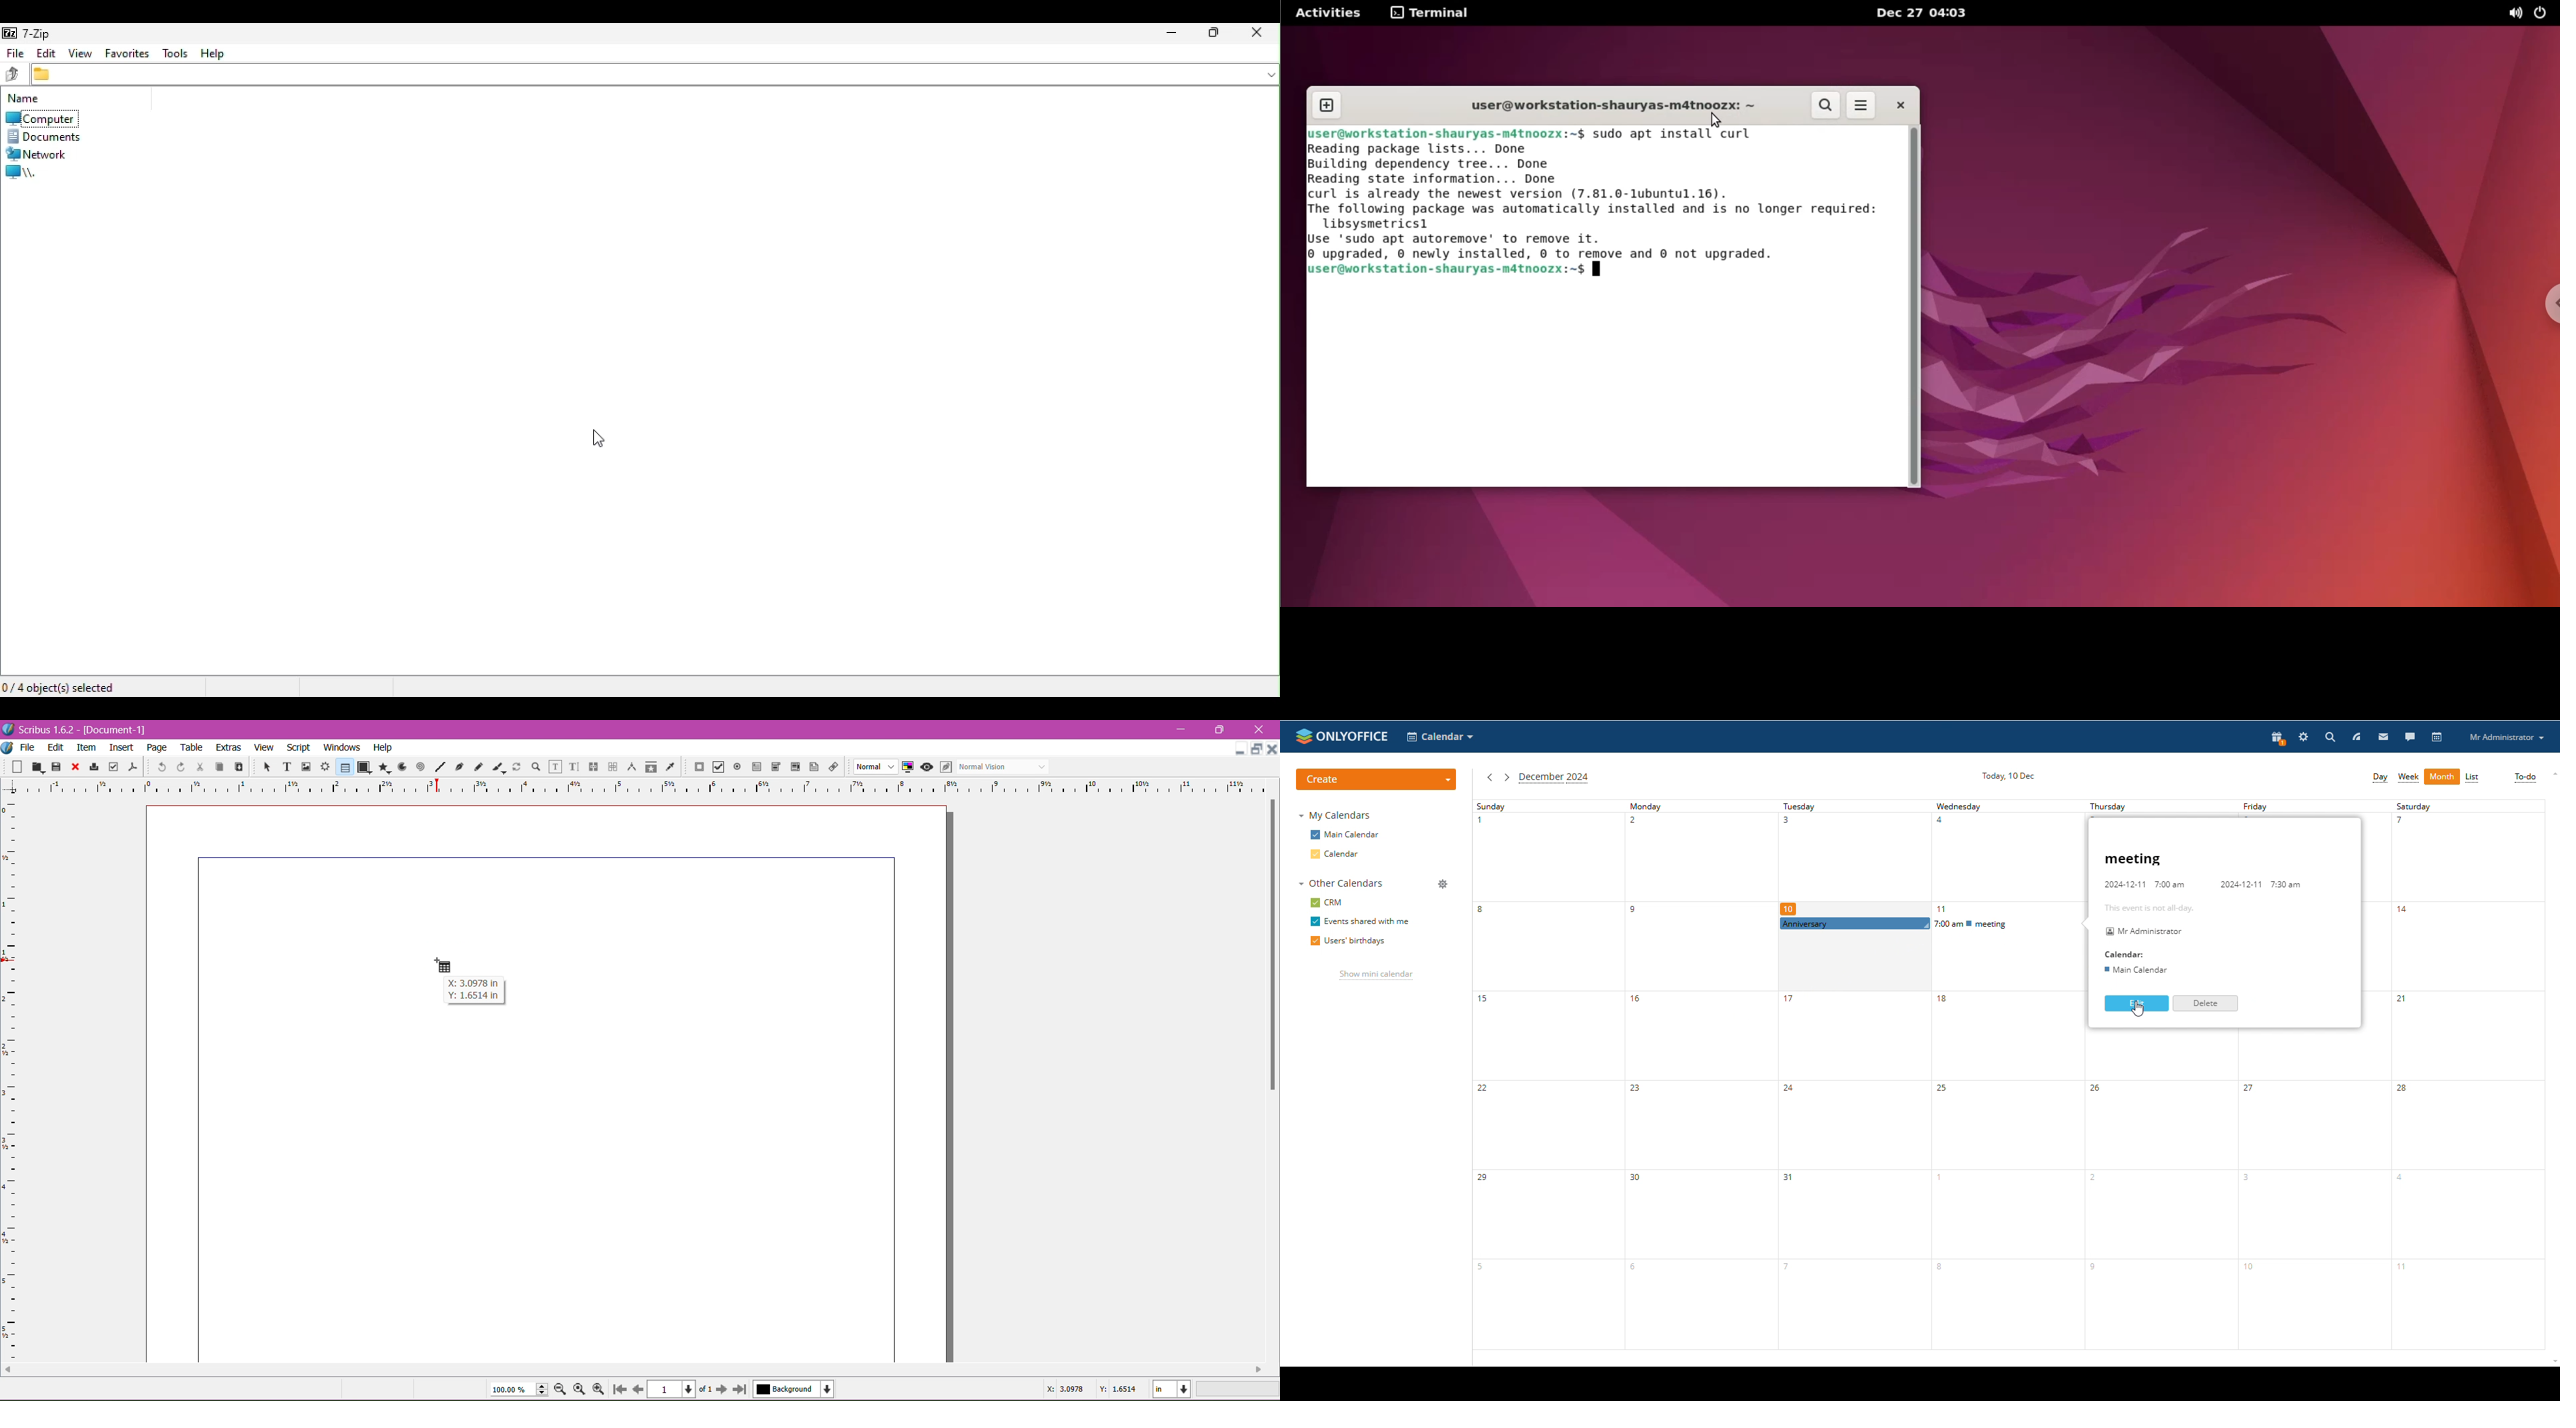 The image size is (2576, 1428). I want to click on Paste, so click(237, 767).